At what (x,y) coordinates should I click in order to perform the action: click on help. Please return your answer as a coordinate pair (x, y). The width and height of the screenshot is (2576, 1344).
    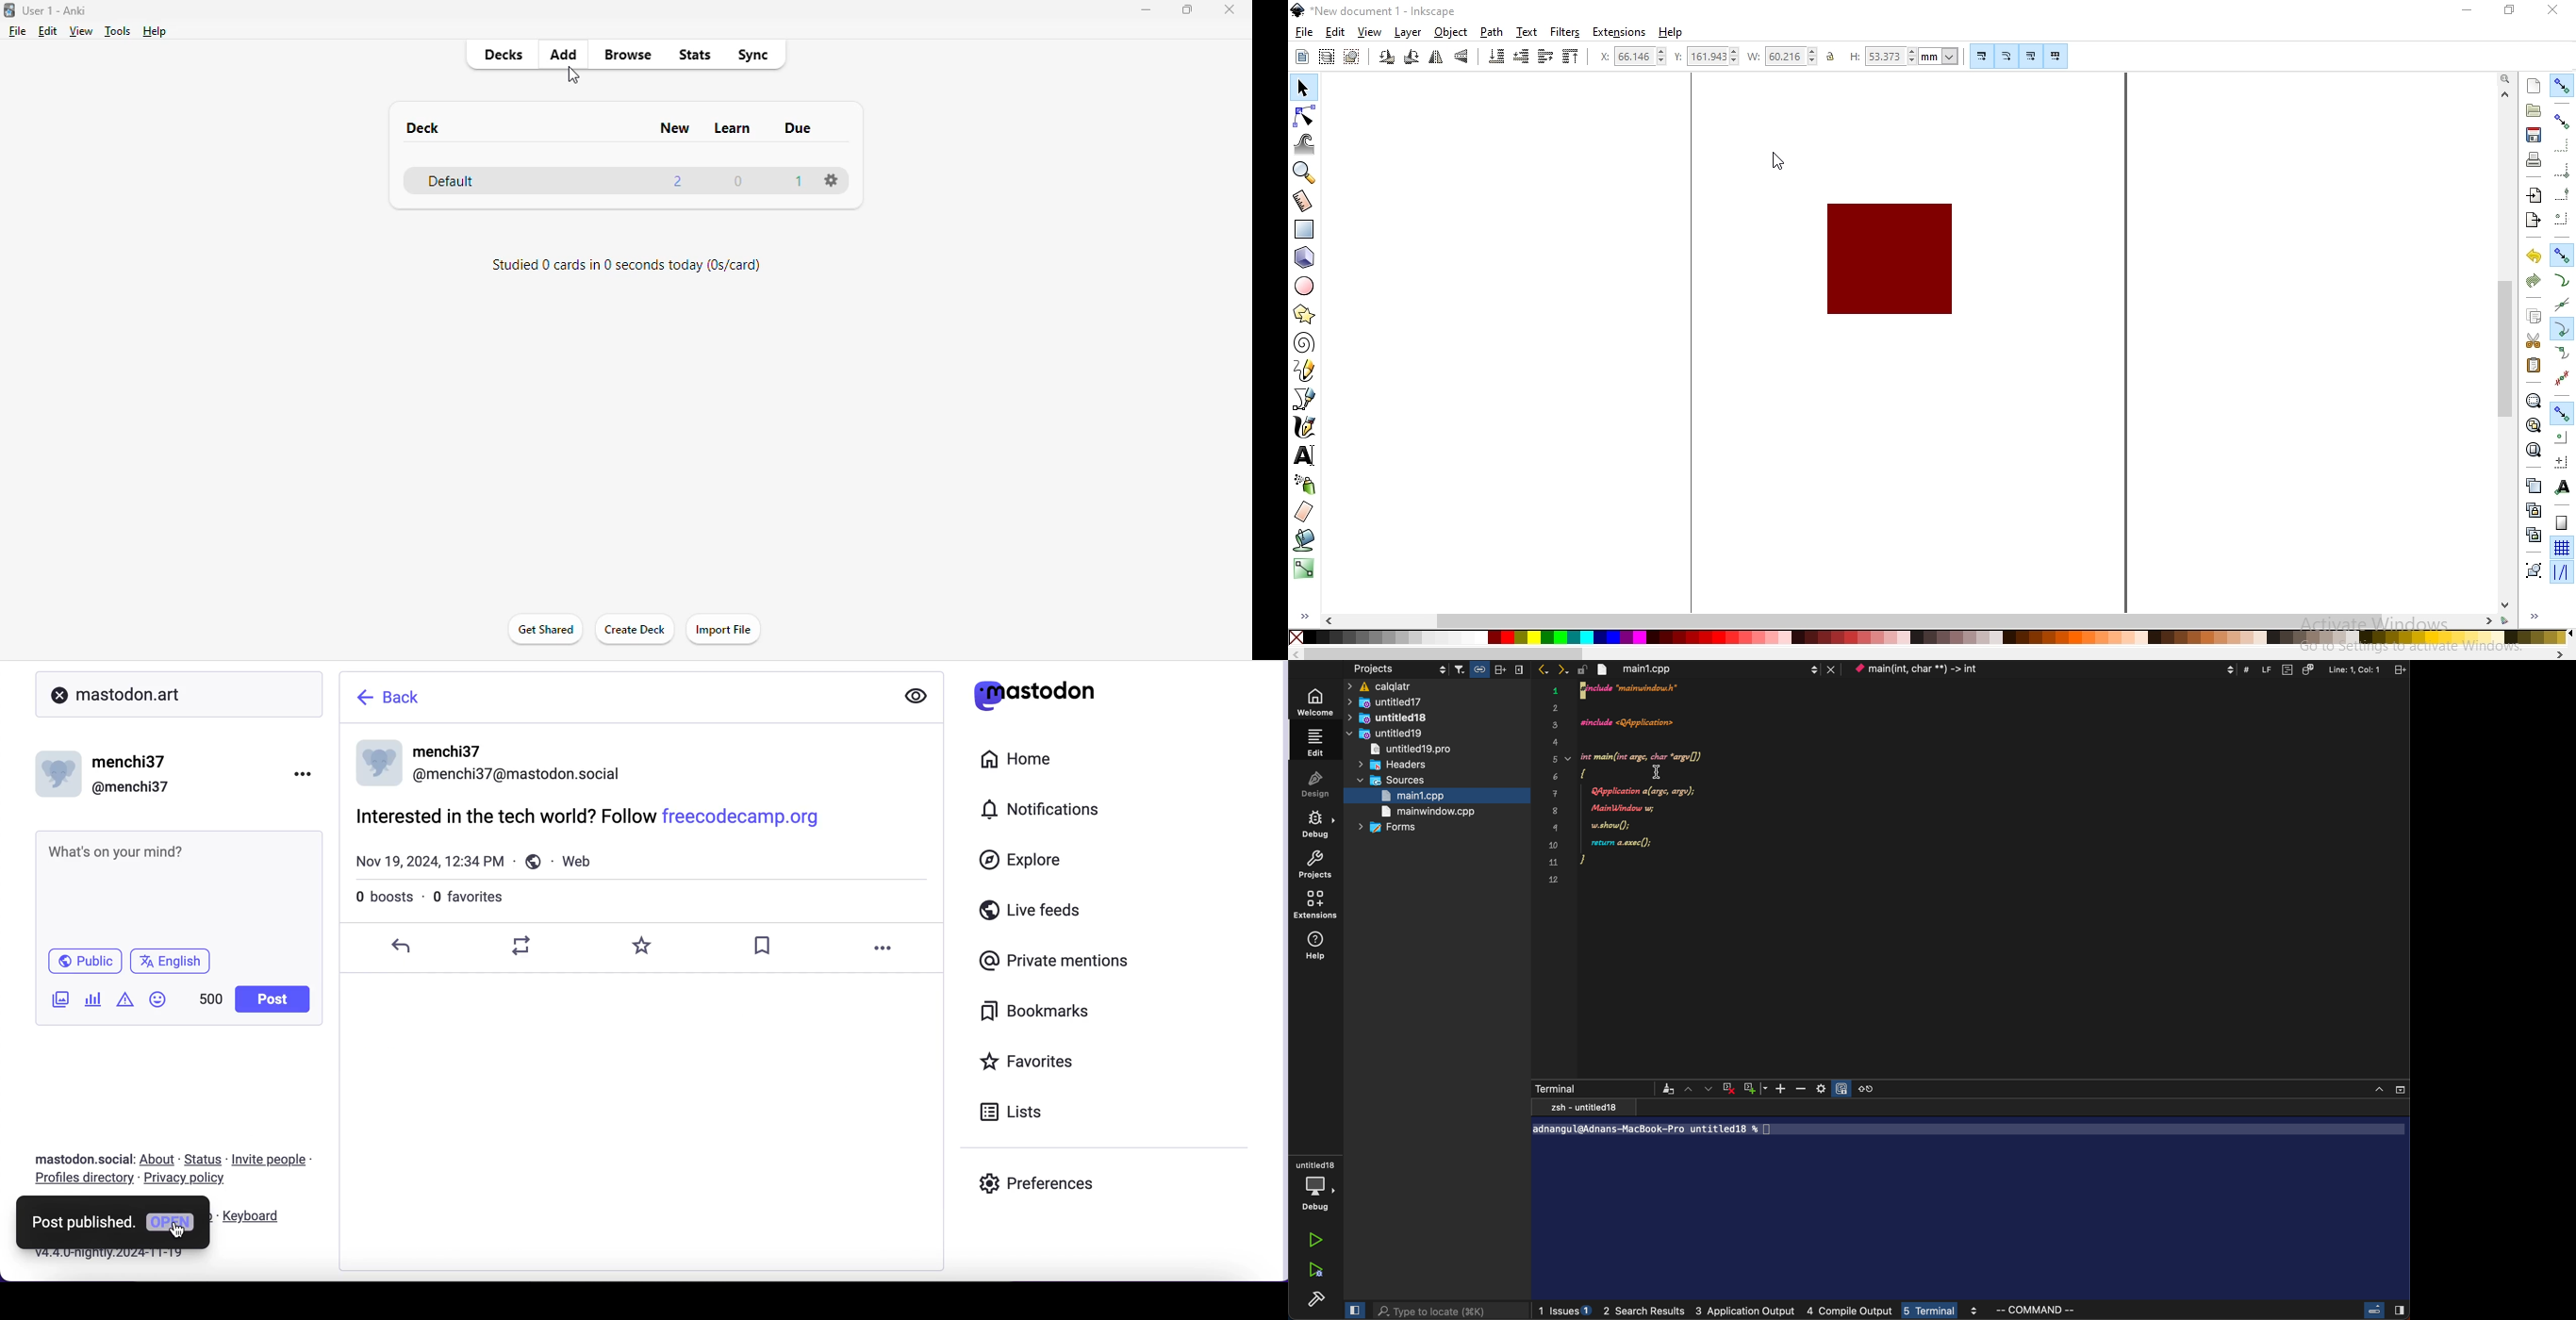
    Looking at the image, I should click on (1671, 33).